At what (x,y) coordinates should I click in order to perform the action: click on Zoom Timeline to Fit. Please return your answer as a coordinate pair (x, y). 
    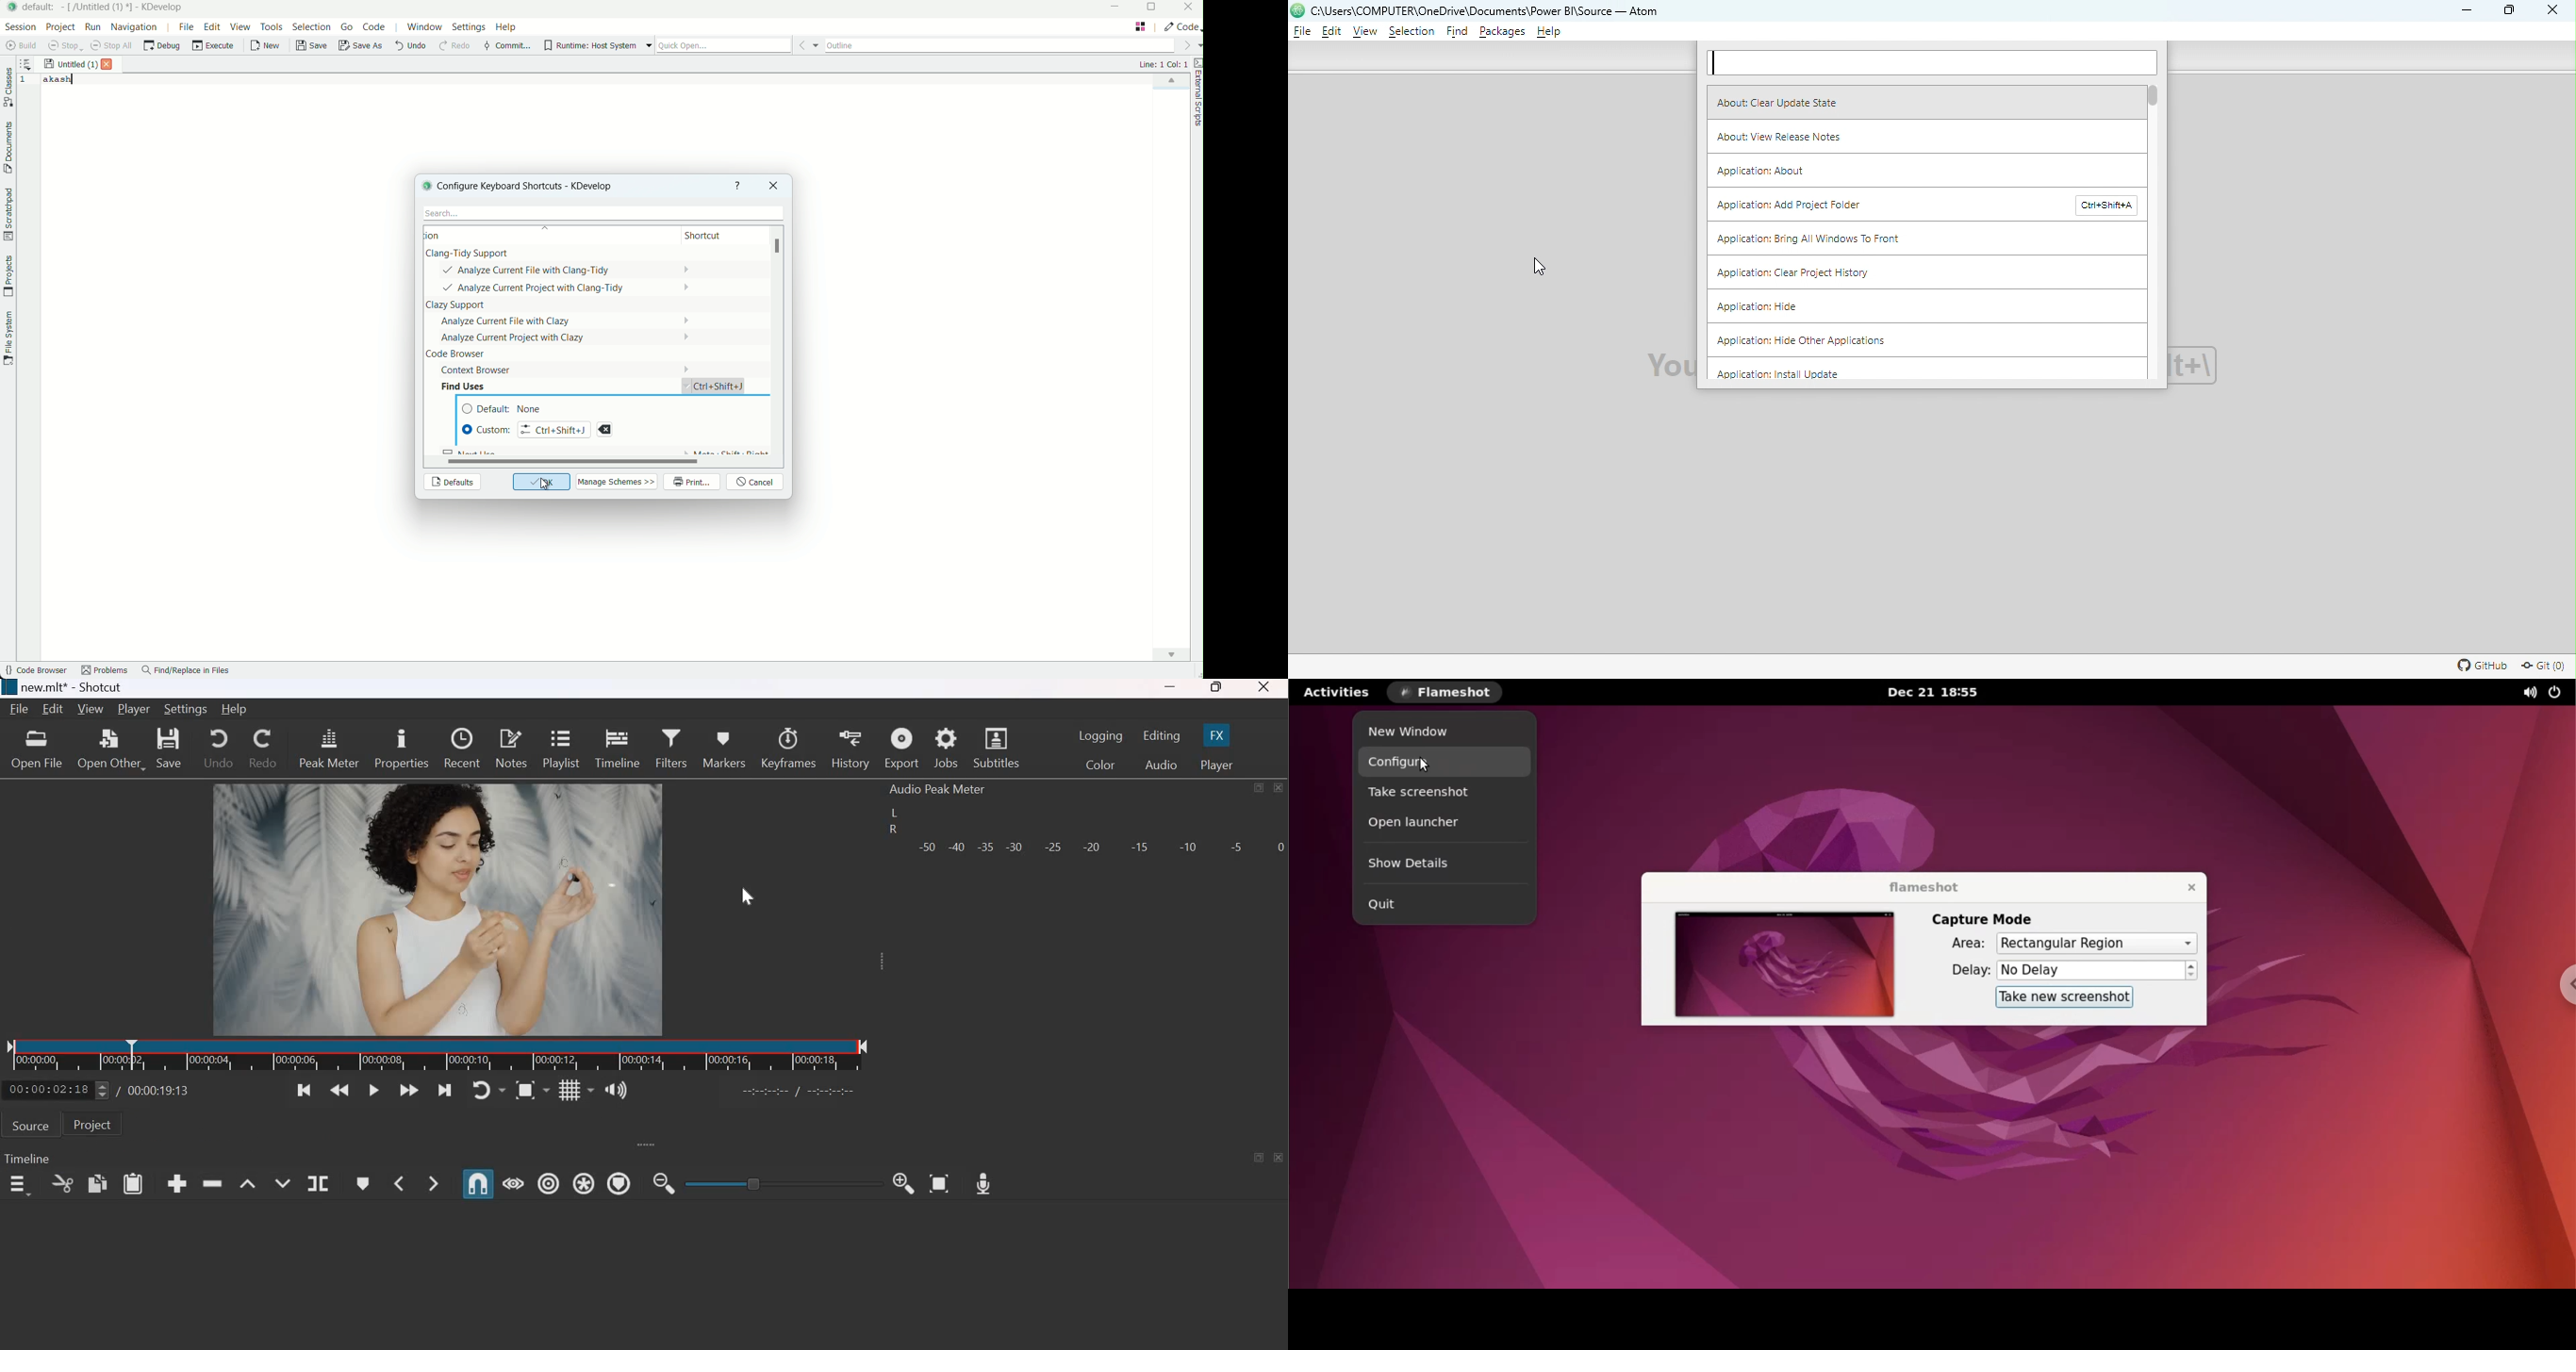
    Looking at the image, I should click on (939, 1184).